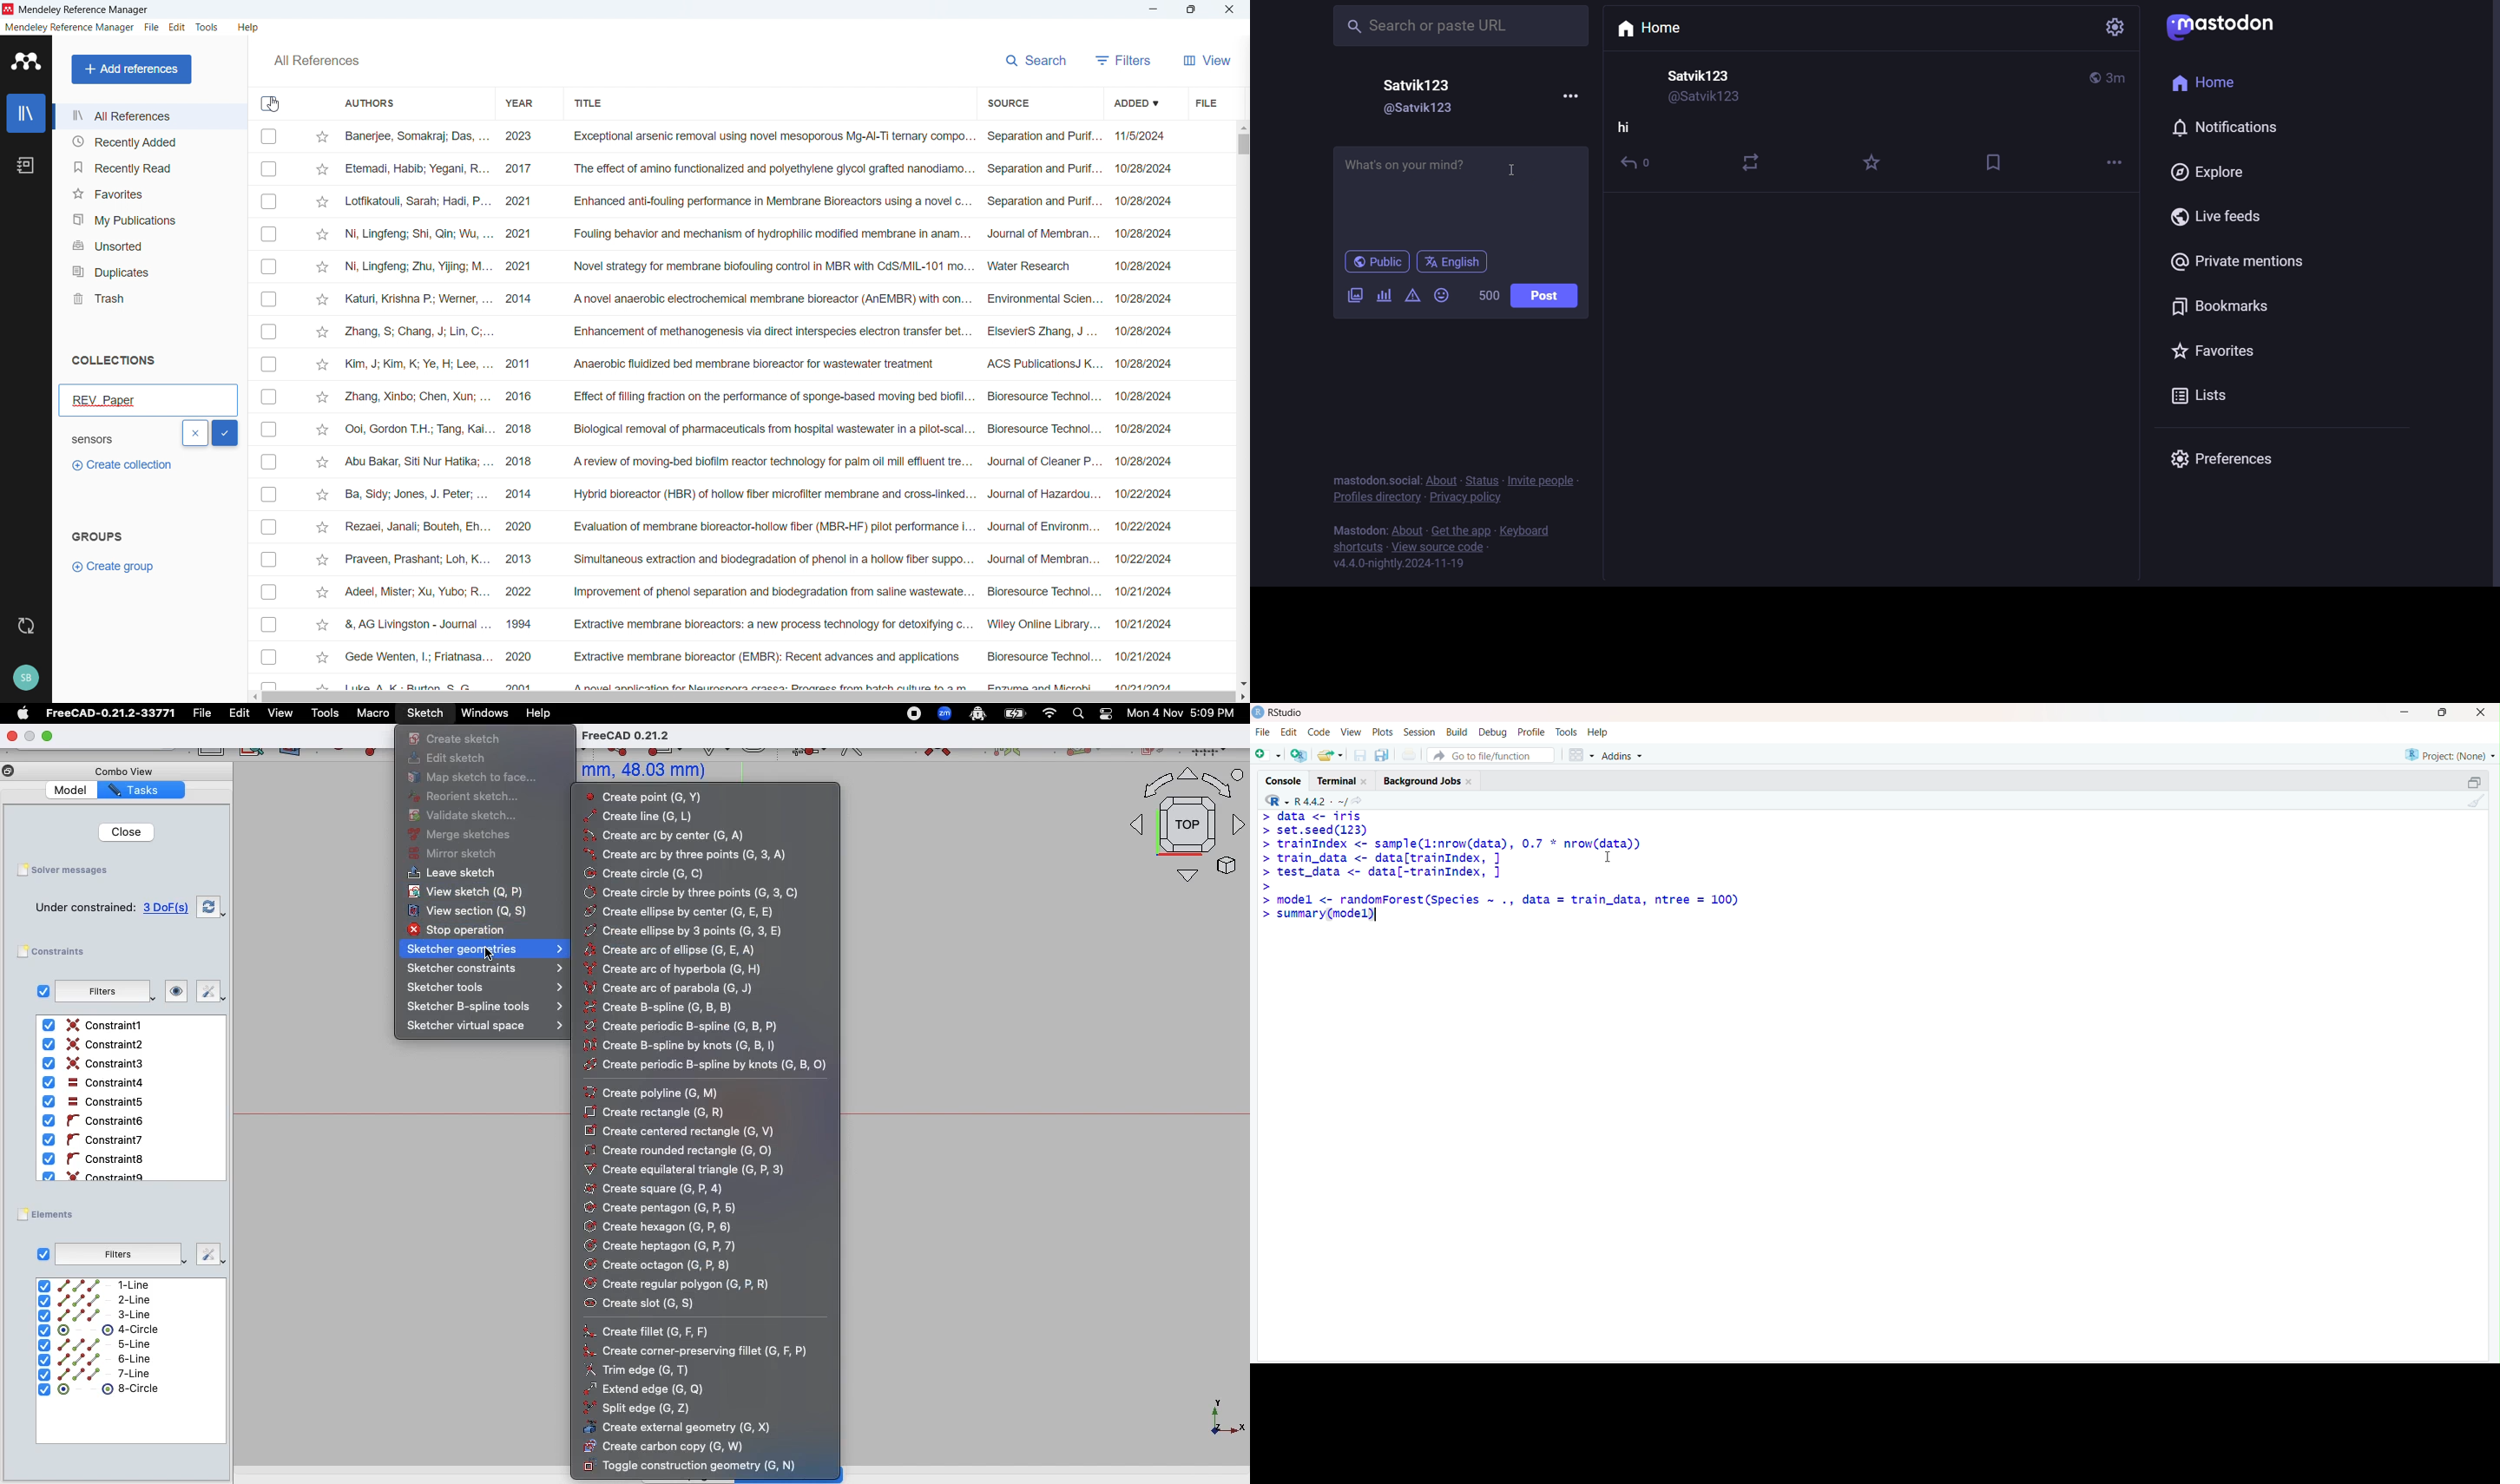  What do you see at coordinates (1341, 779) in the screenshot?
I see `Terminal` at bounding box center [1341, 779].